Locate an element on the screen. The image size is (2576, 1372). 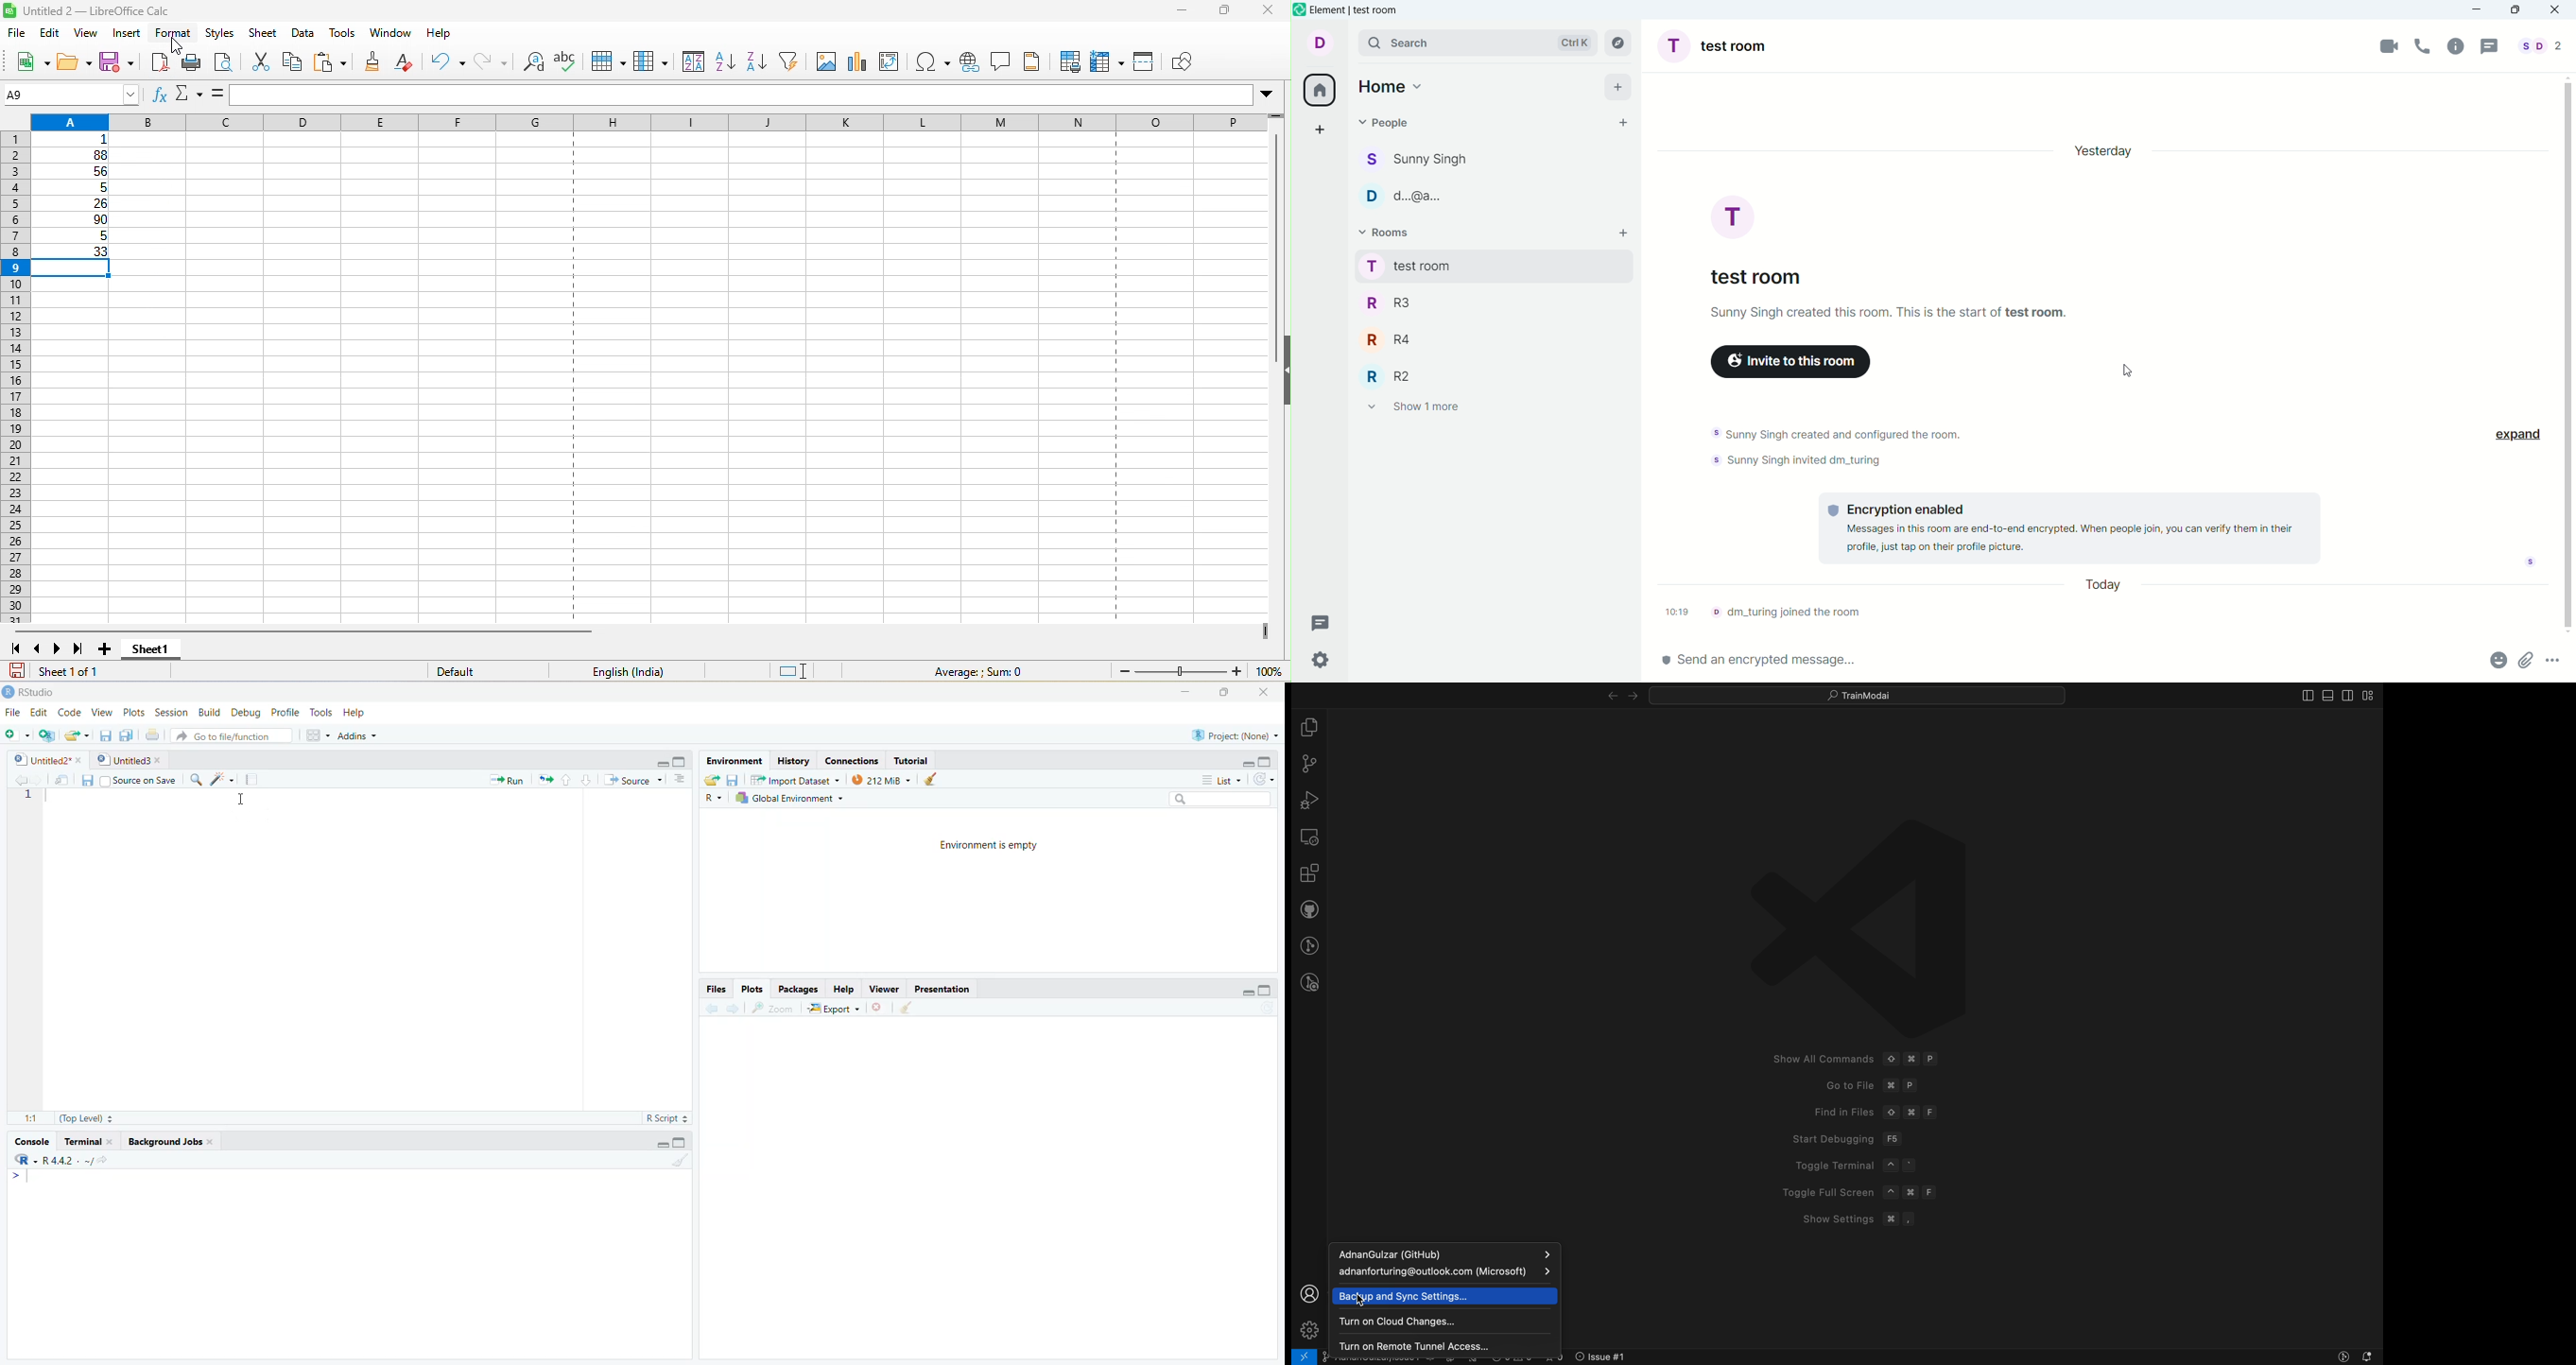
viewer is located at coordinates (883, 988).